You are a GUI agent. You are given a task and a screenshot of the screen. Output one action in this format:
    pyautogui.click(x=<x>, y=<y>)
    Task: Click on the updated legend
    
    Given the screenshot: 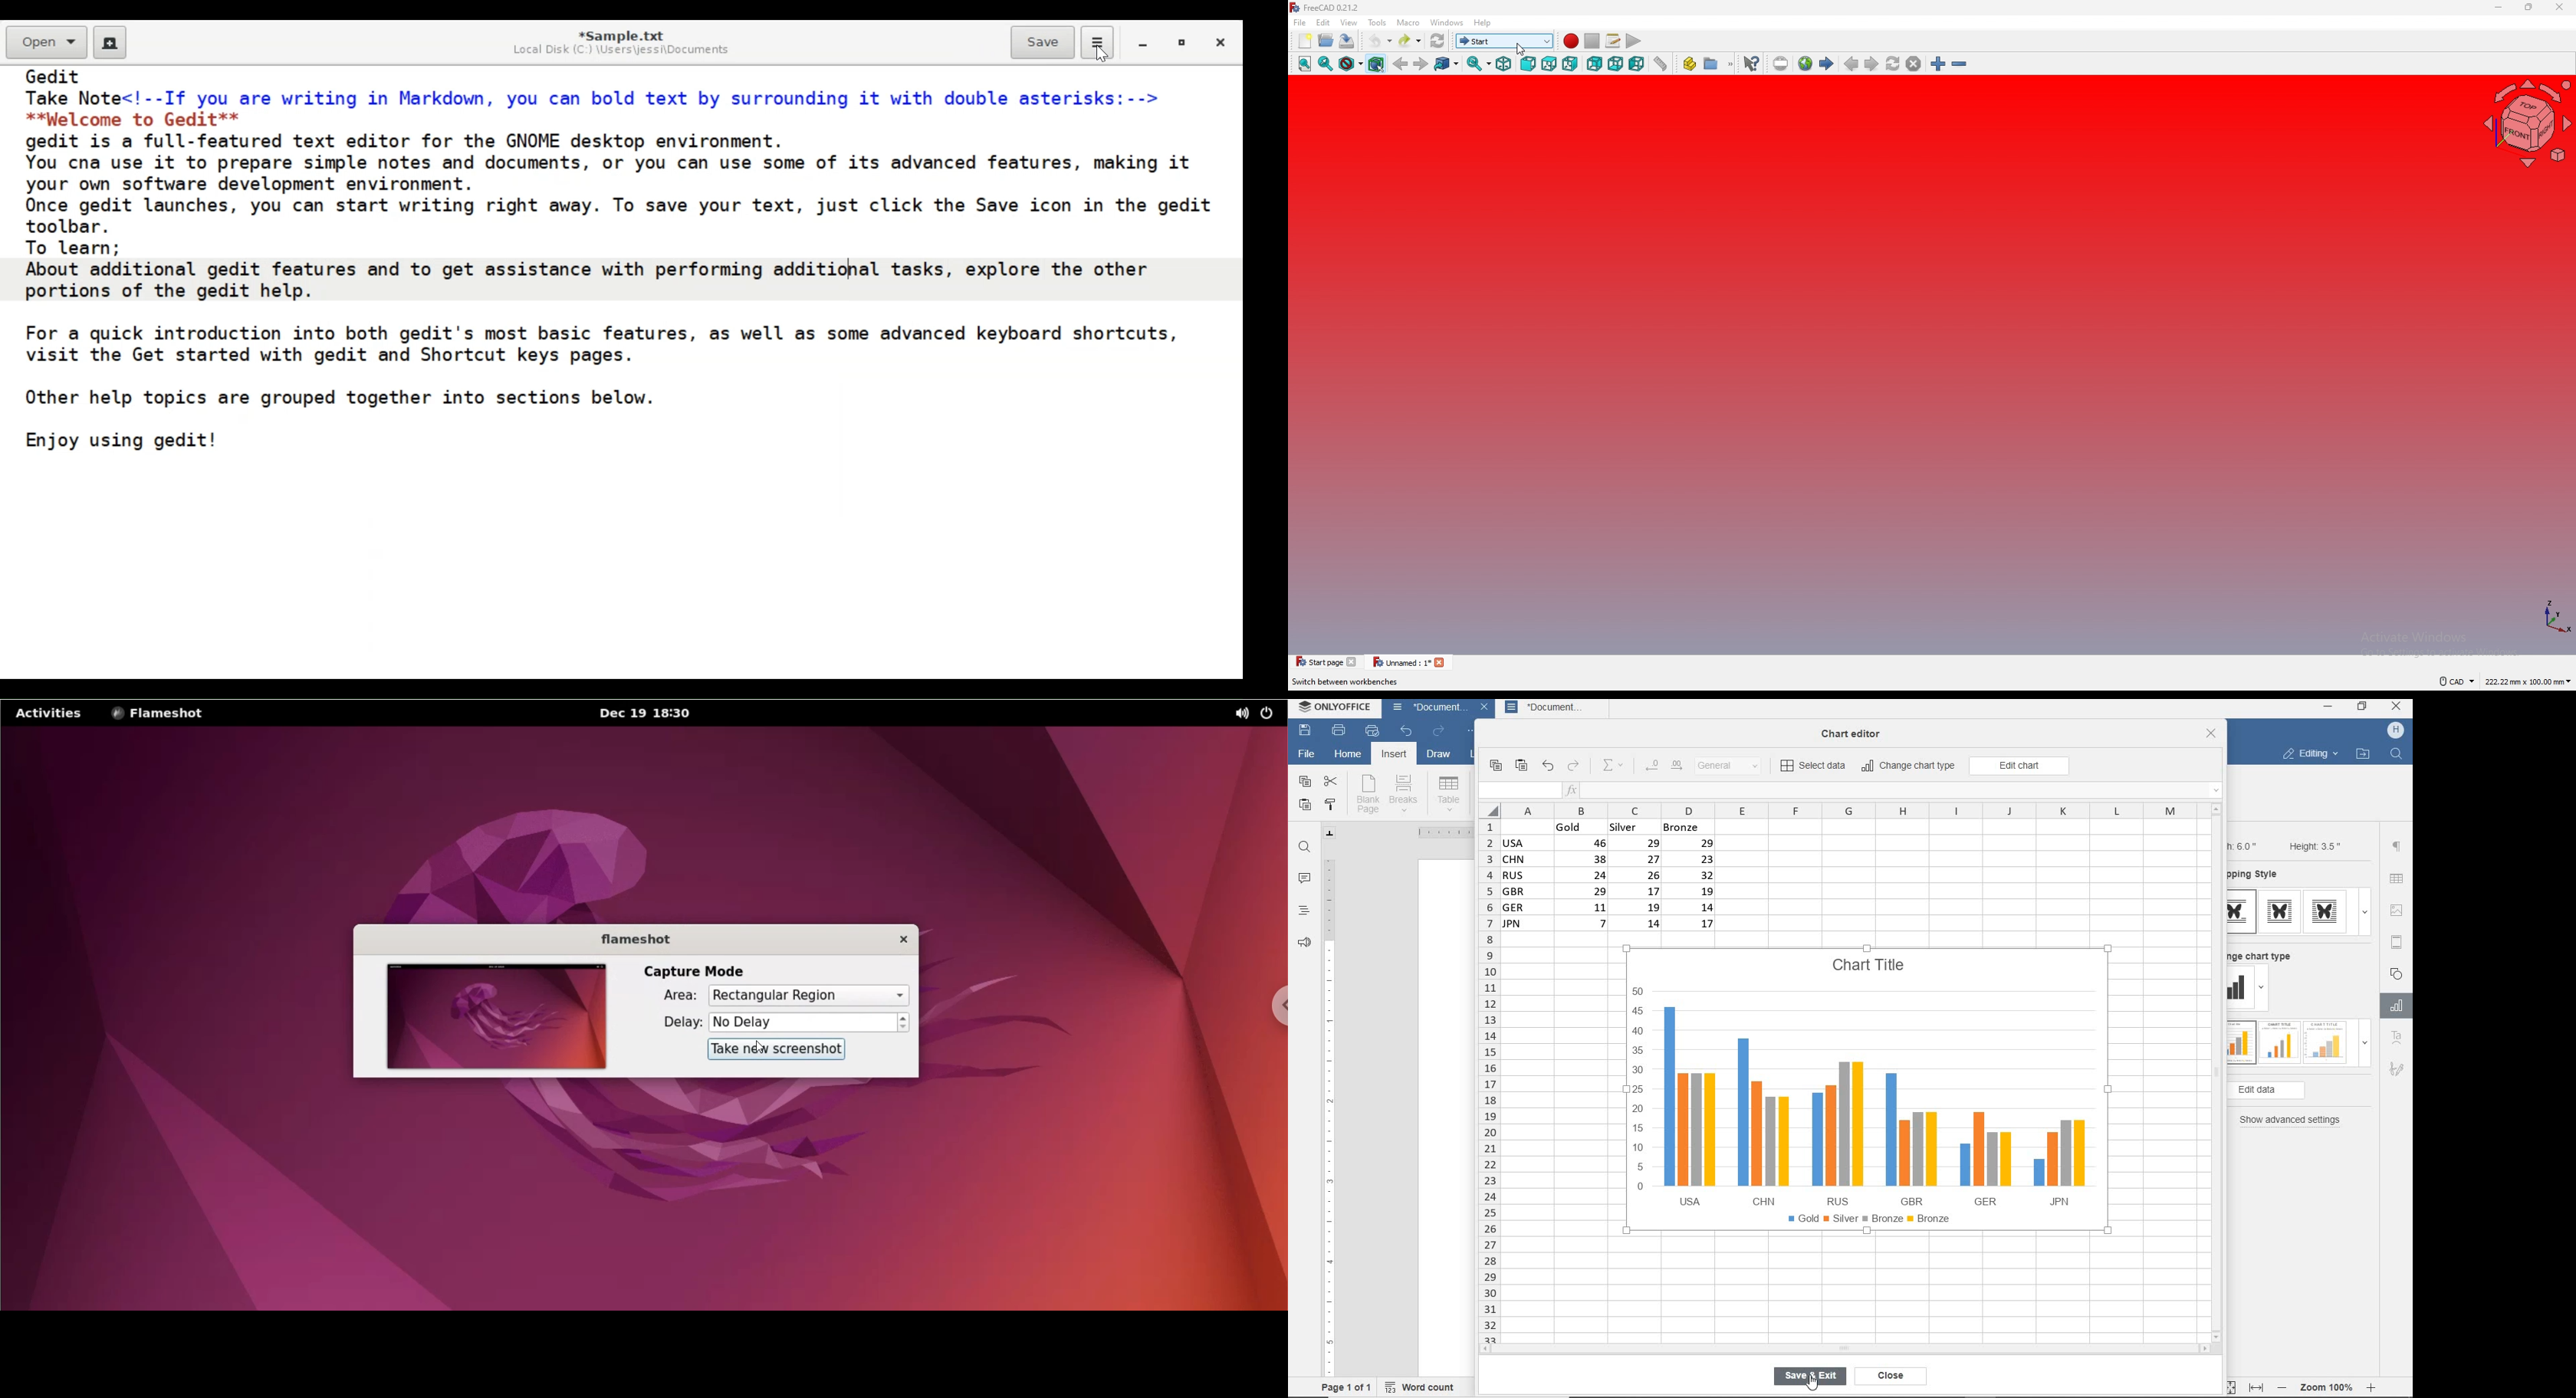 What is the action you would take?
    pyautogui.click(x=1869, y=1220)
    